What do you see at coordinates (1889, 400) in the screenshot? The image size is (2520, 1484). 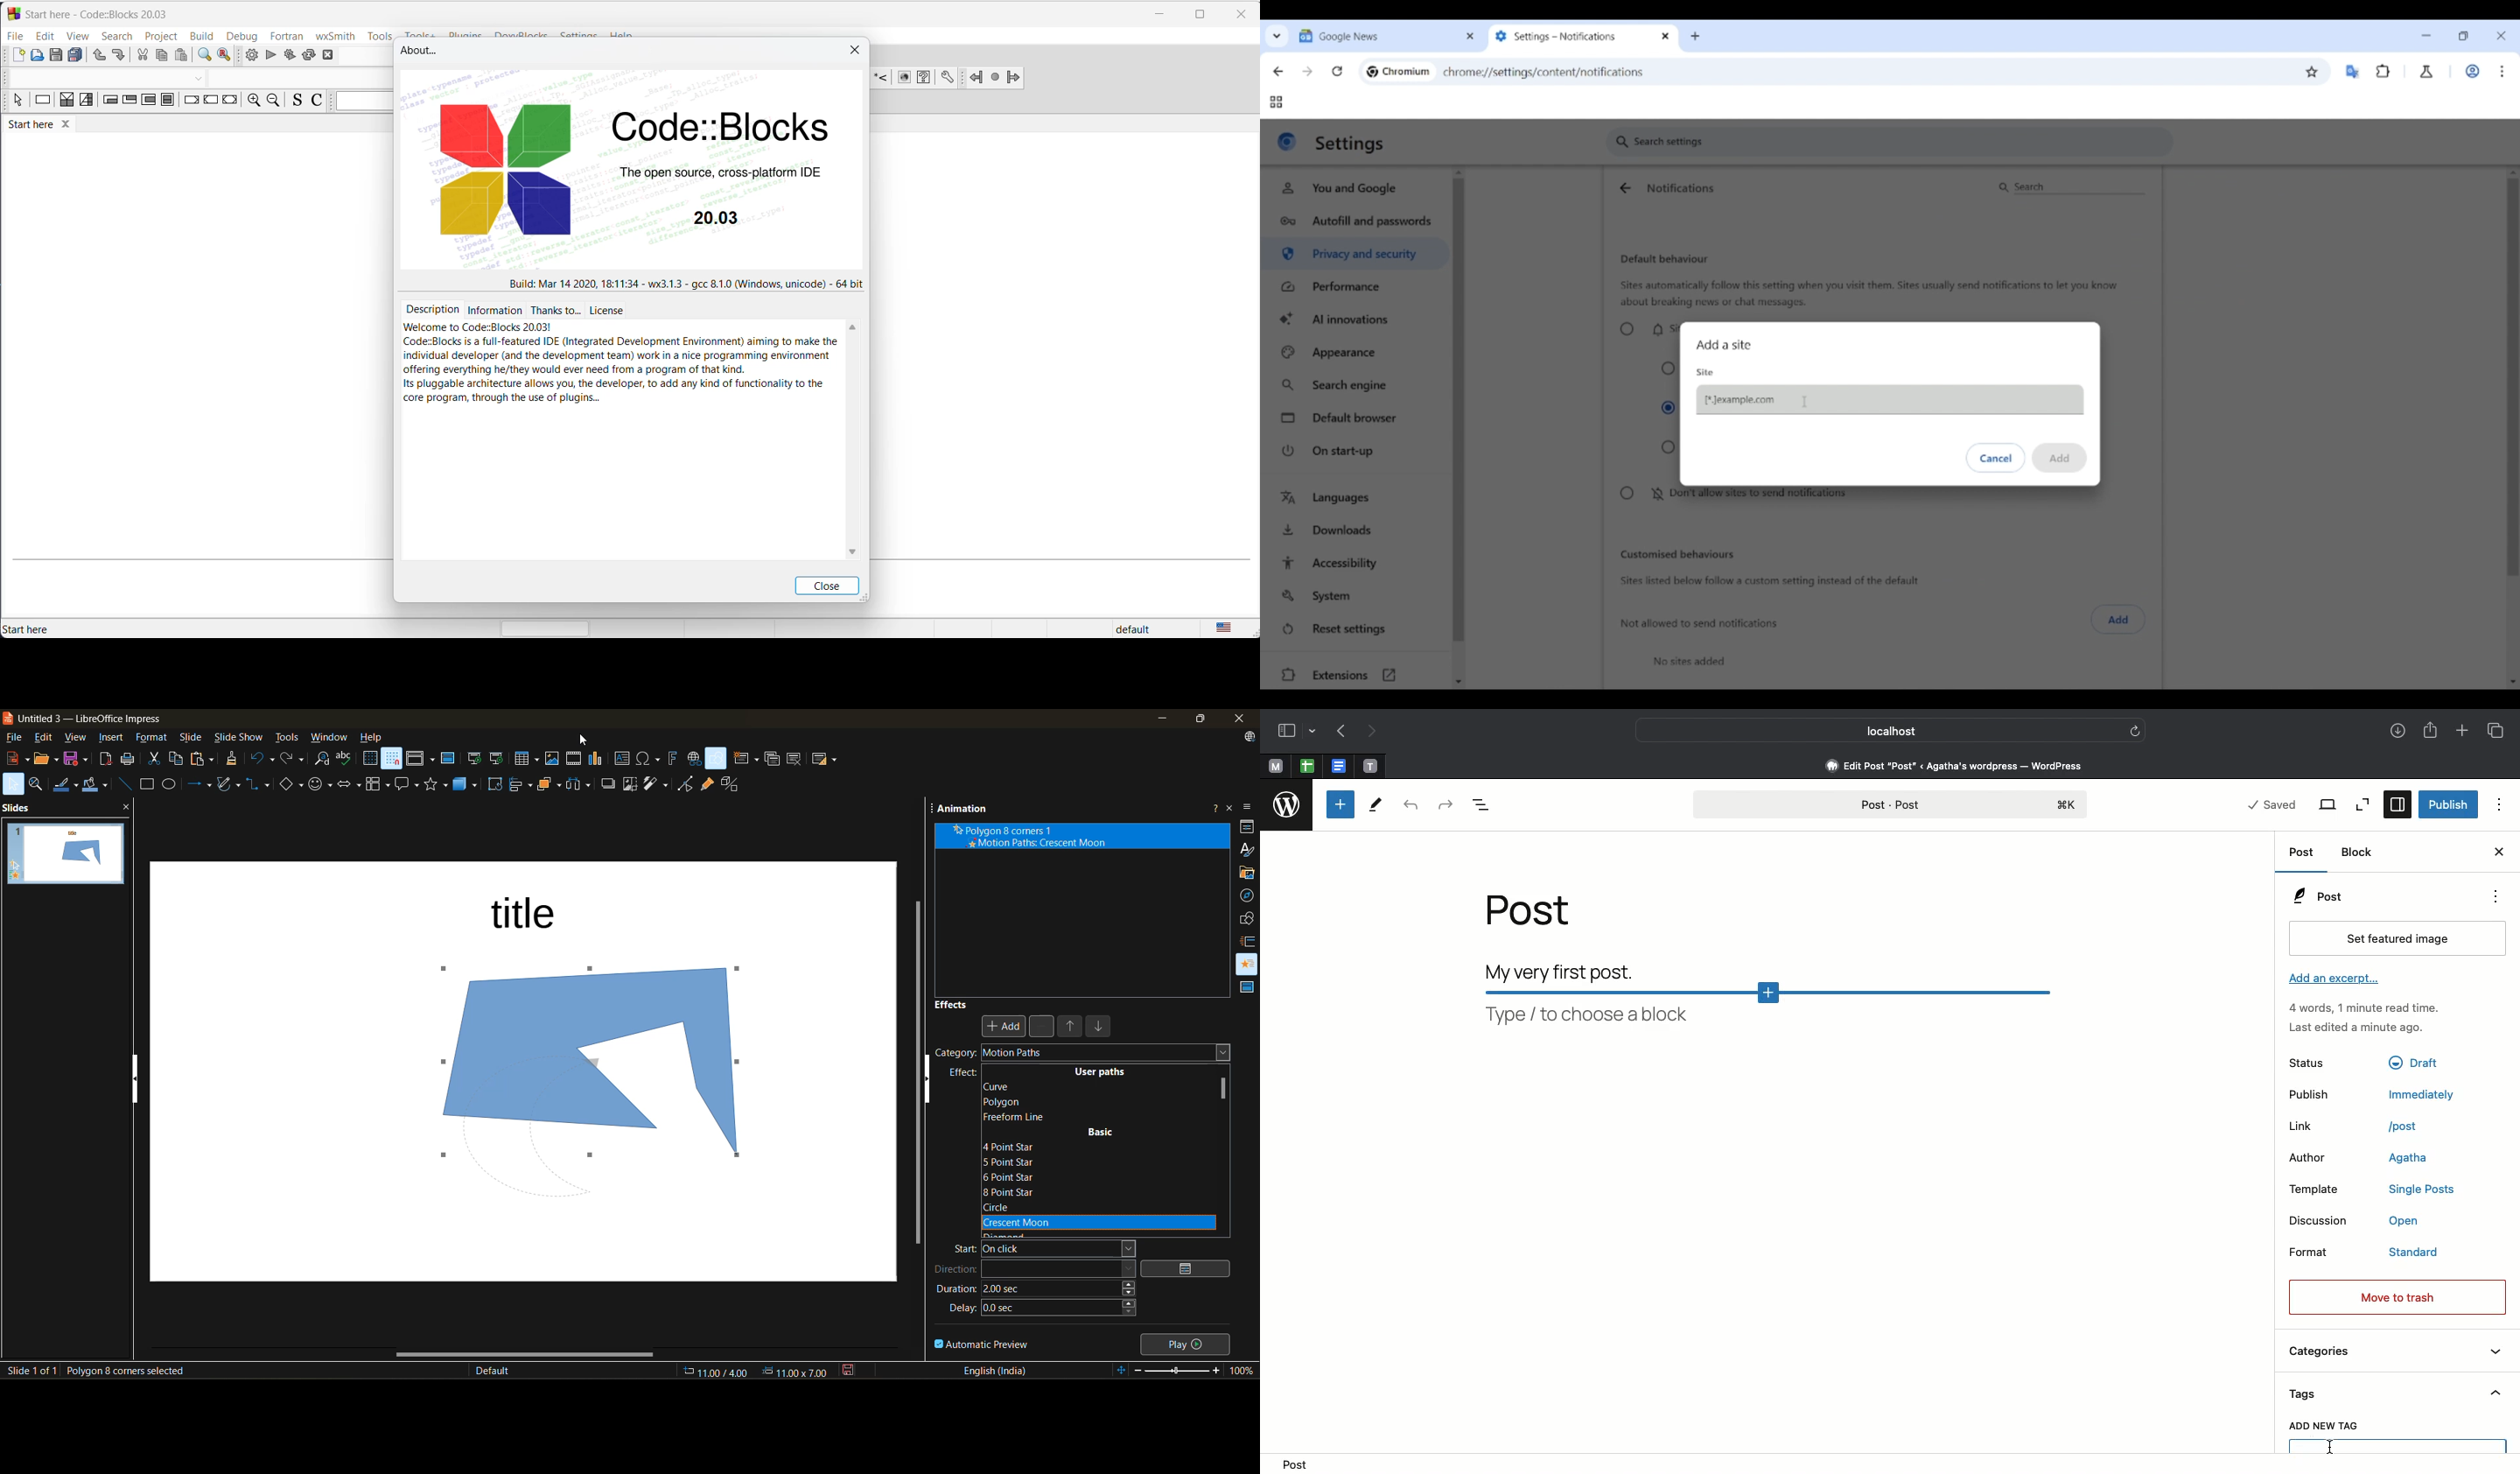 I see `Space to add web address` at bounding box center [1889, 400].